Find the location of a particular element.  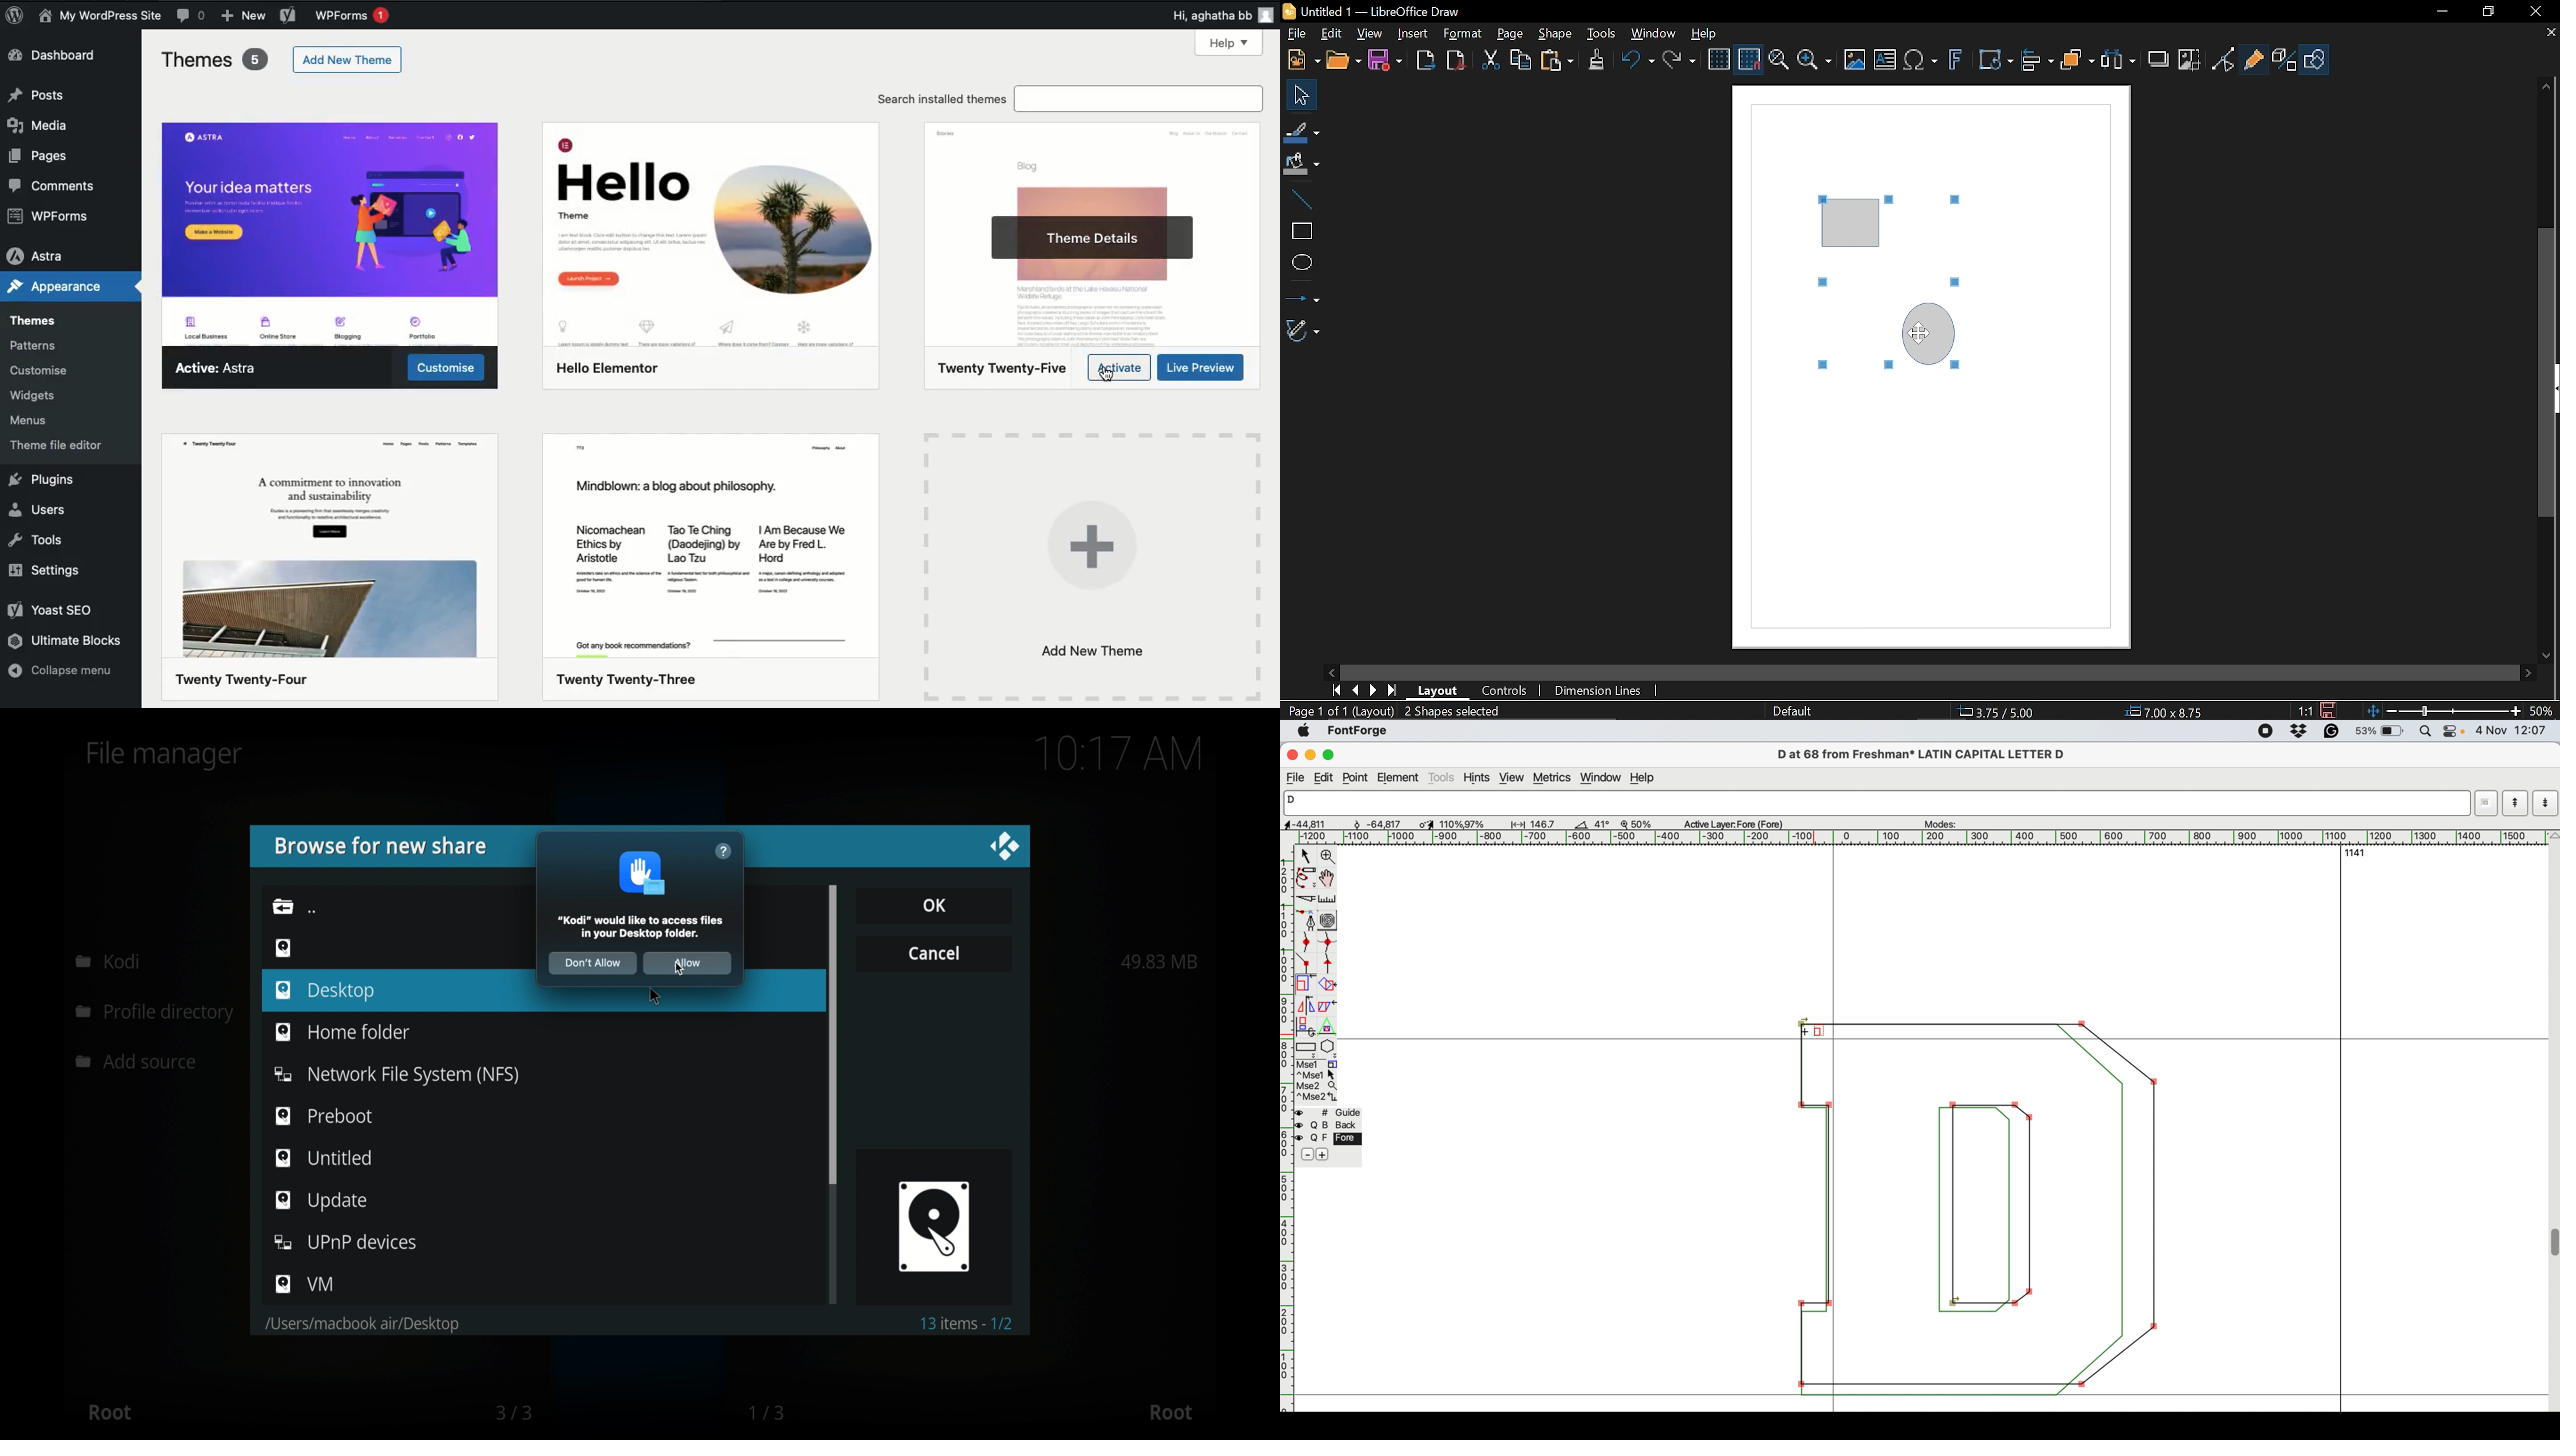

Help is located at coordinates (1708, 33).